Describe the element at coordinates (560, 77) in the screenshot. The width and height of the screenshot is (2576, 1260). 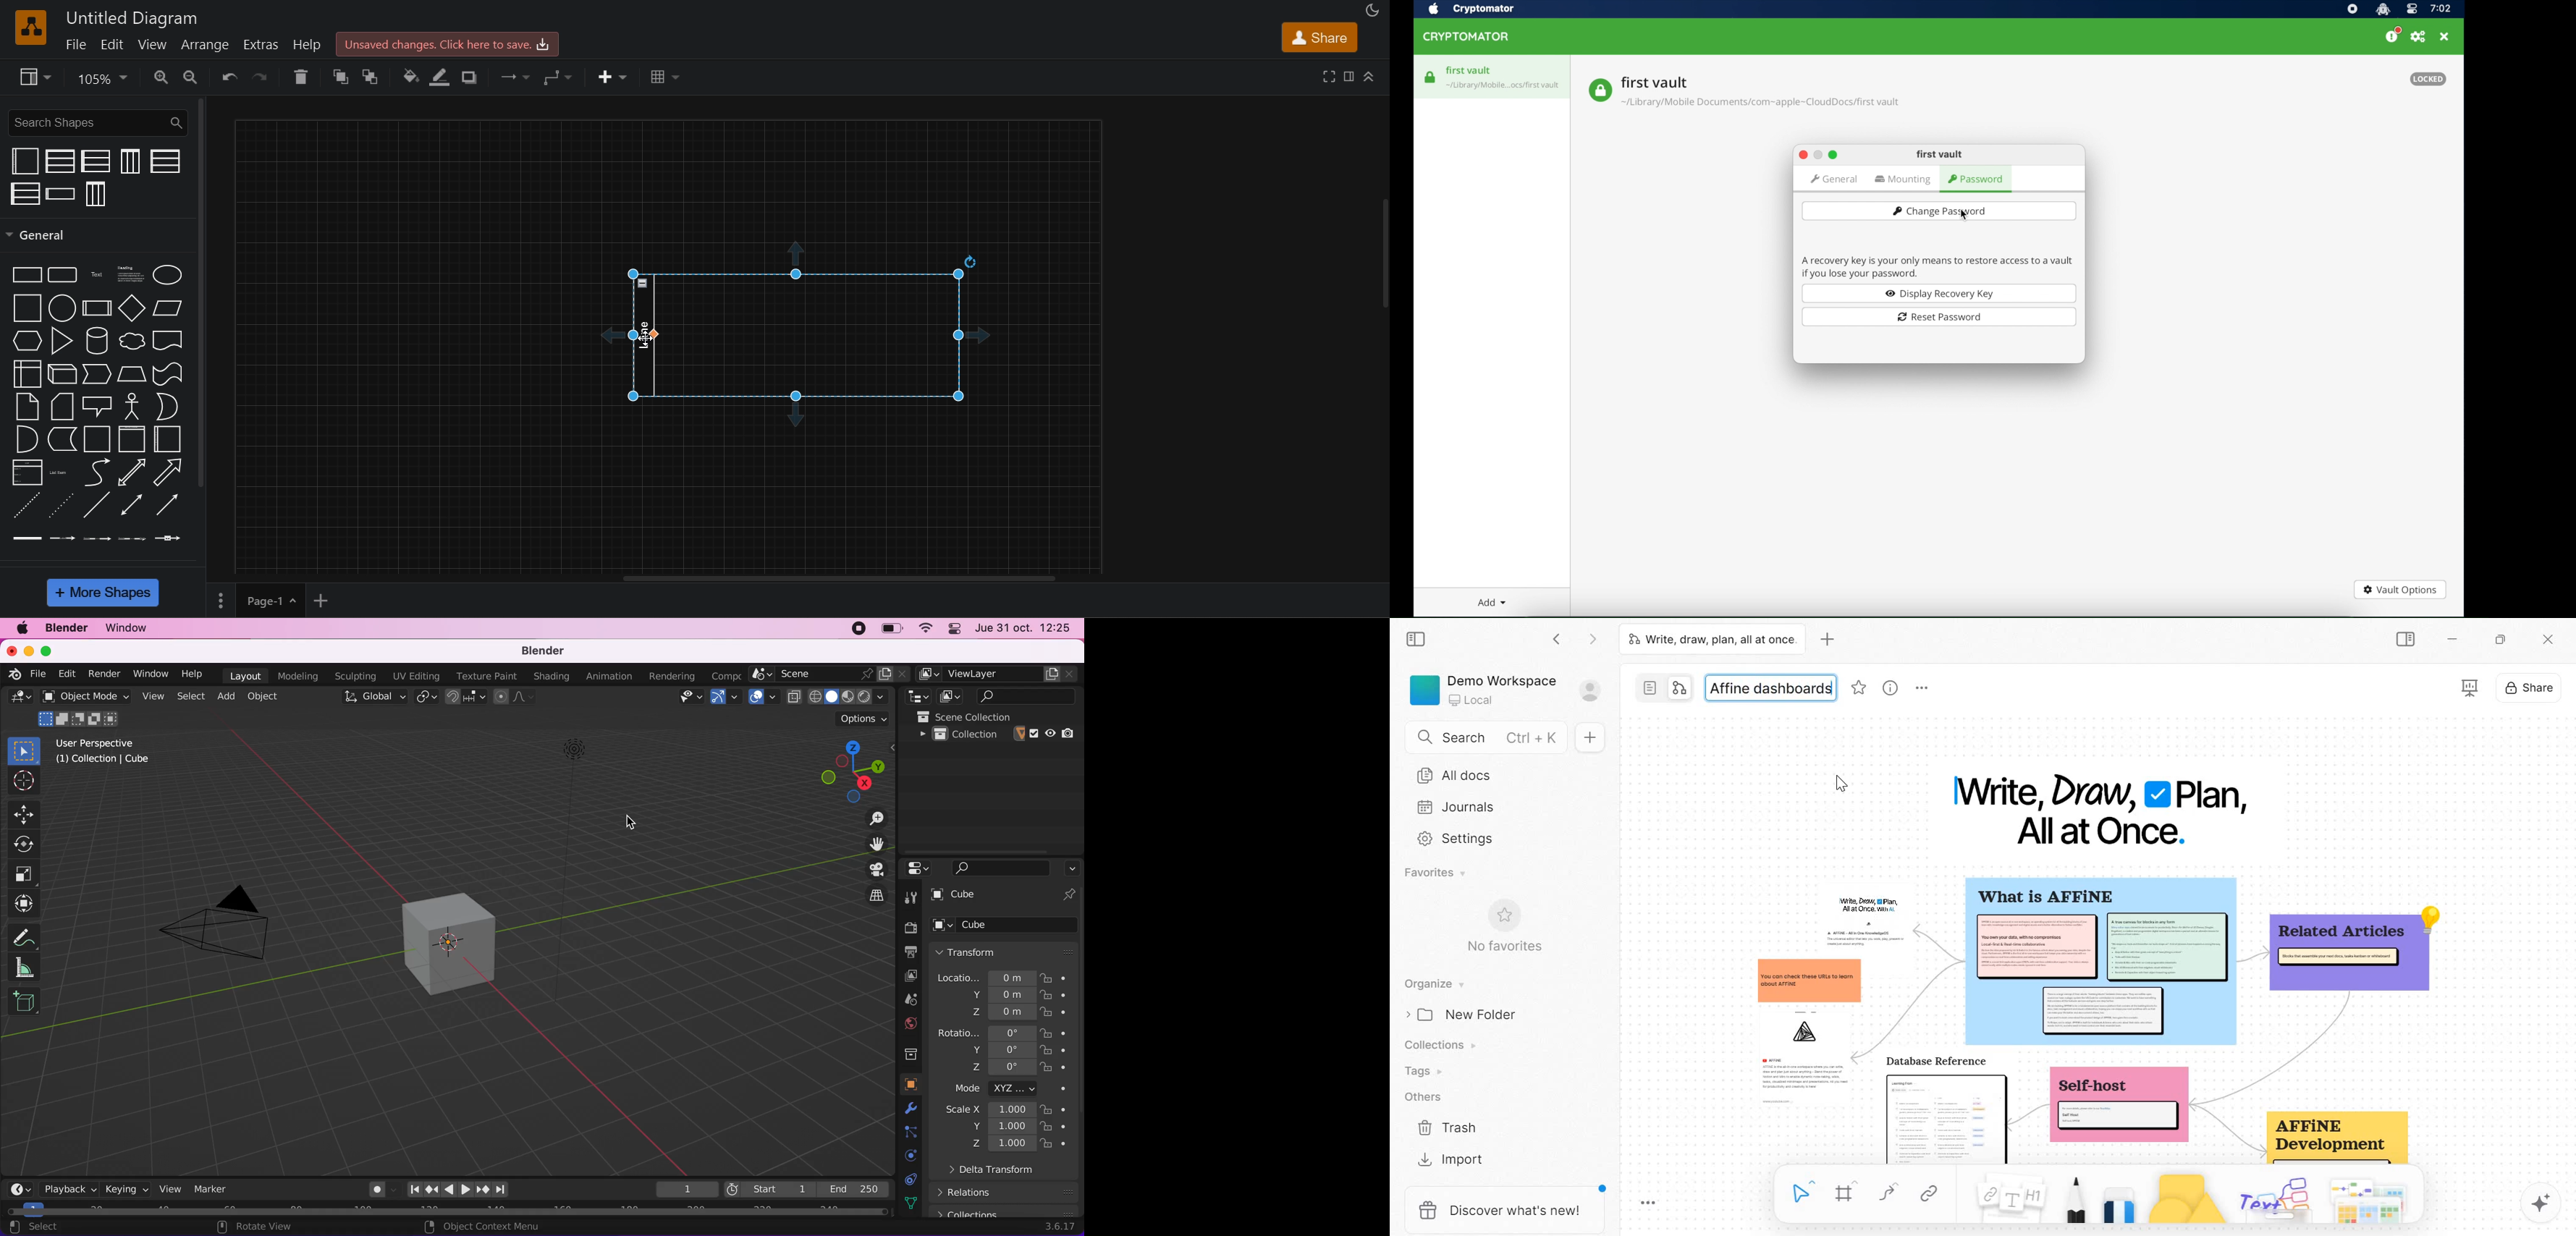
I see `waypoints` at that location.